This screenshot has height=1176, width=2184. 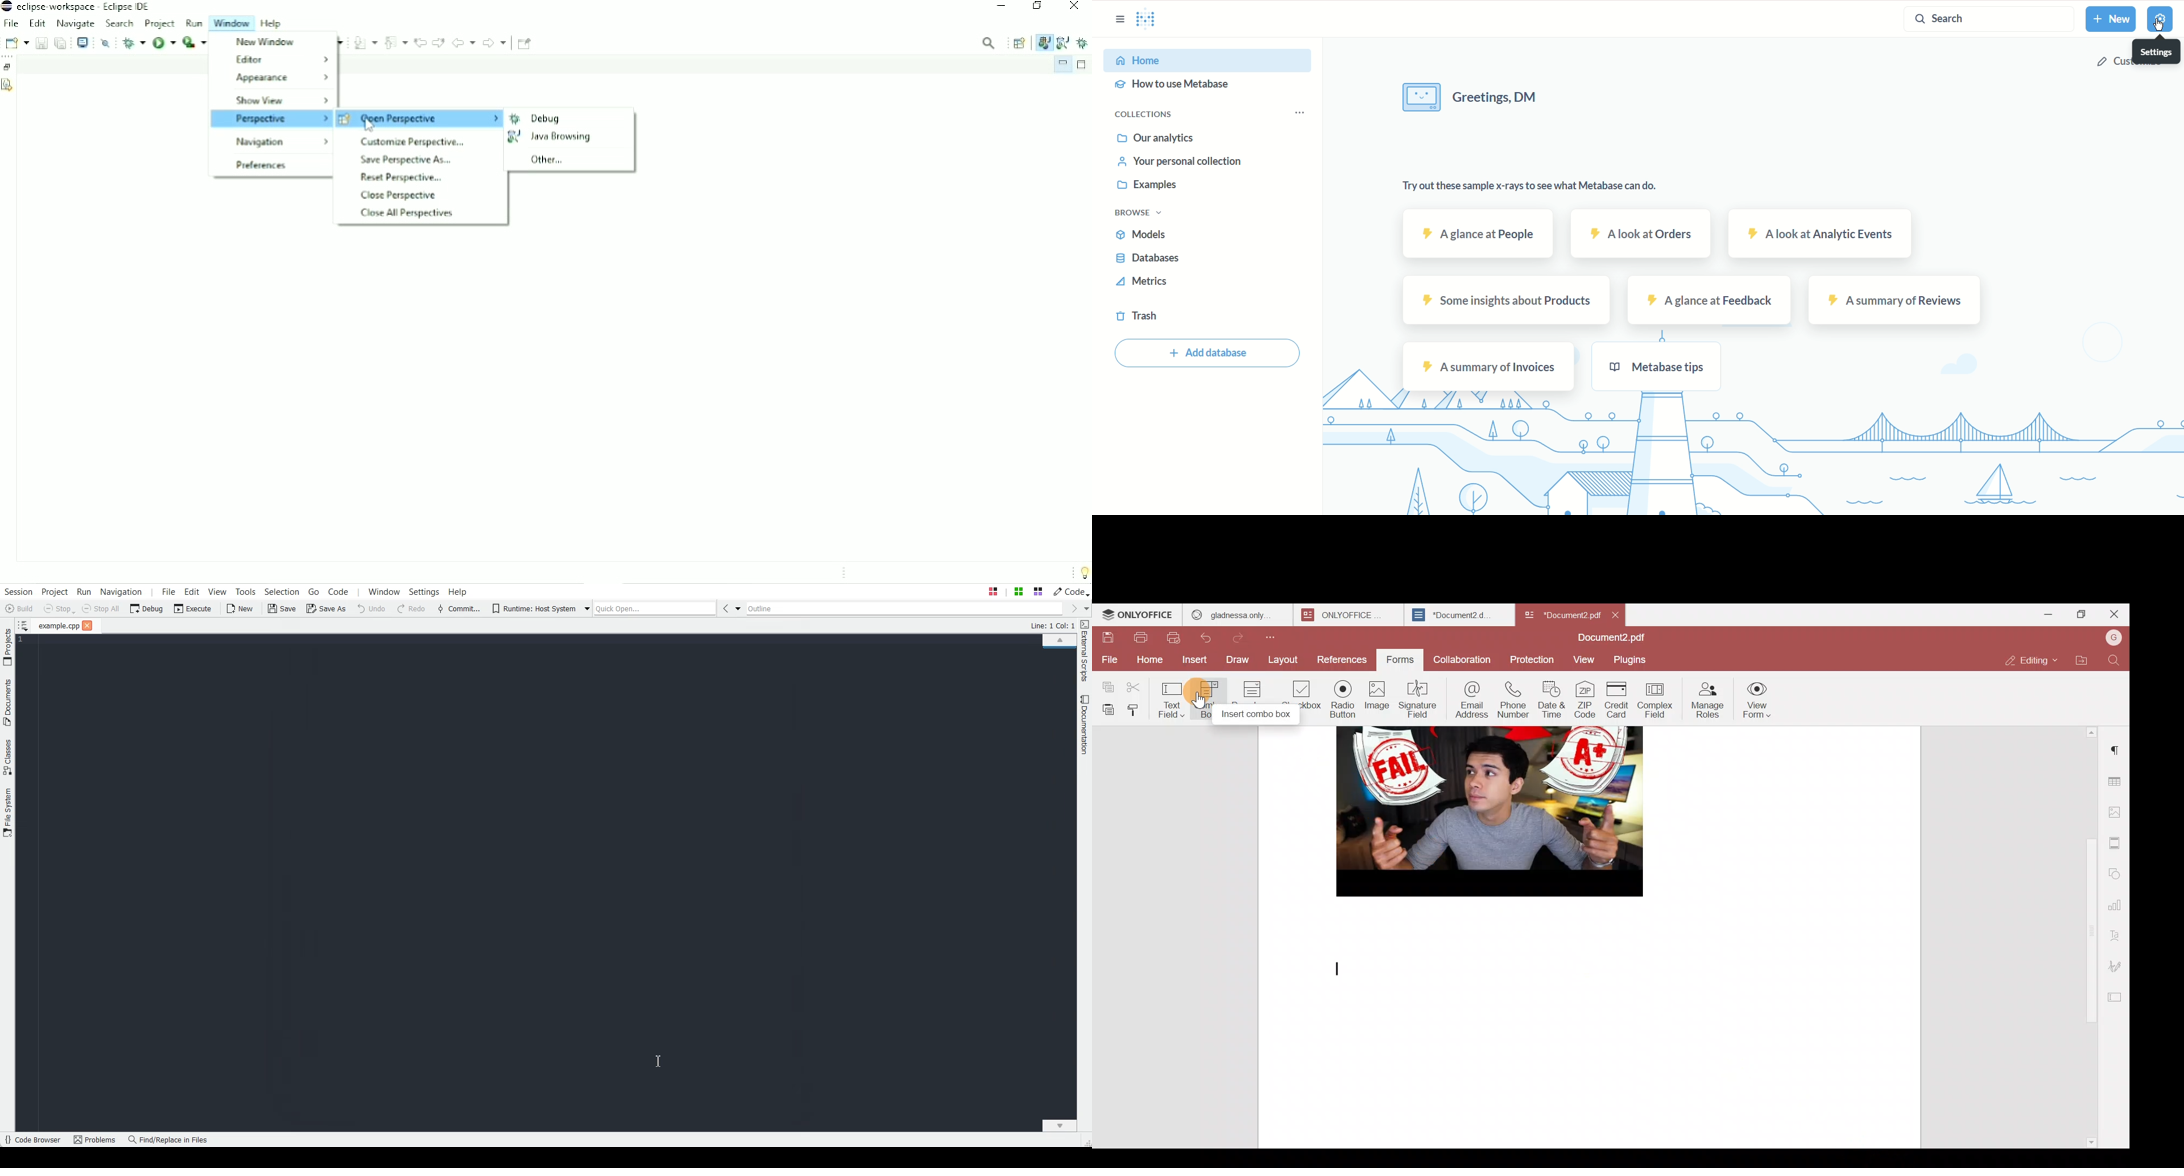 I want to click on Protection, so click(x=1531, y=658).